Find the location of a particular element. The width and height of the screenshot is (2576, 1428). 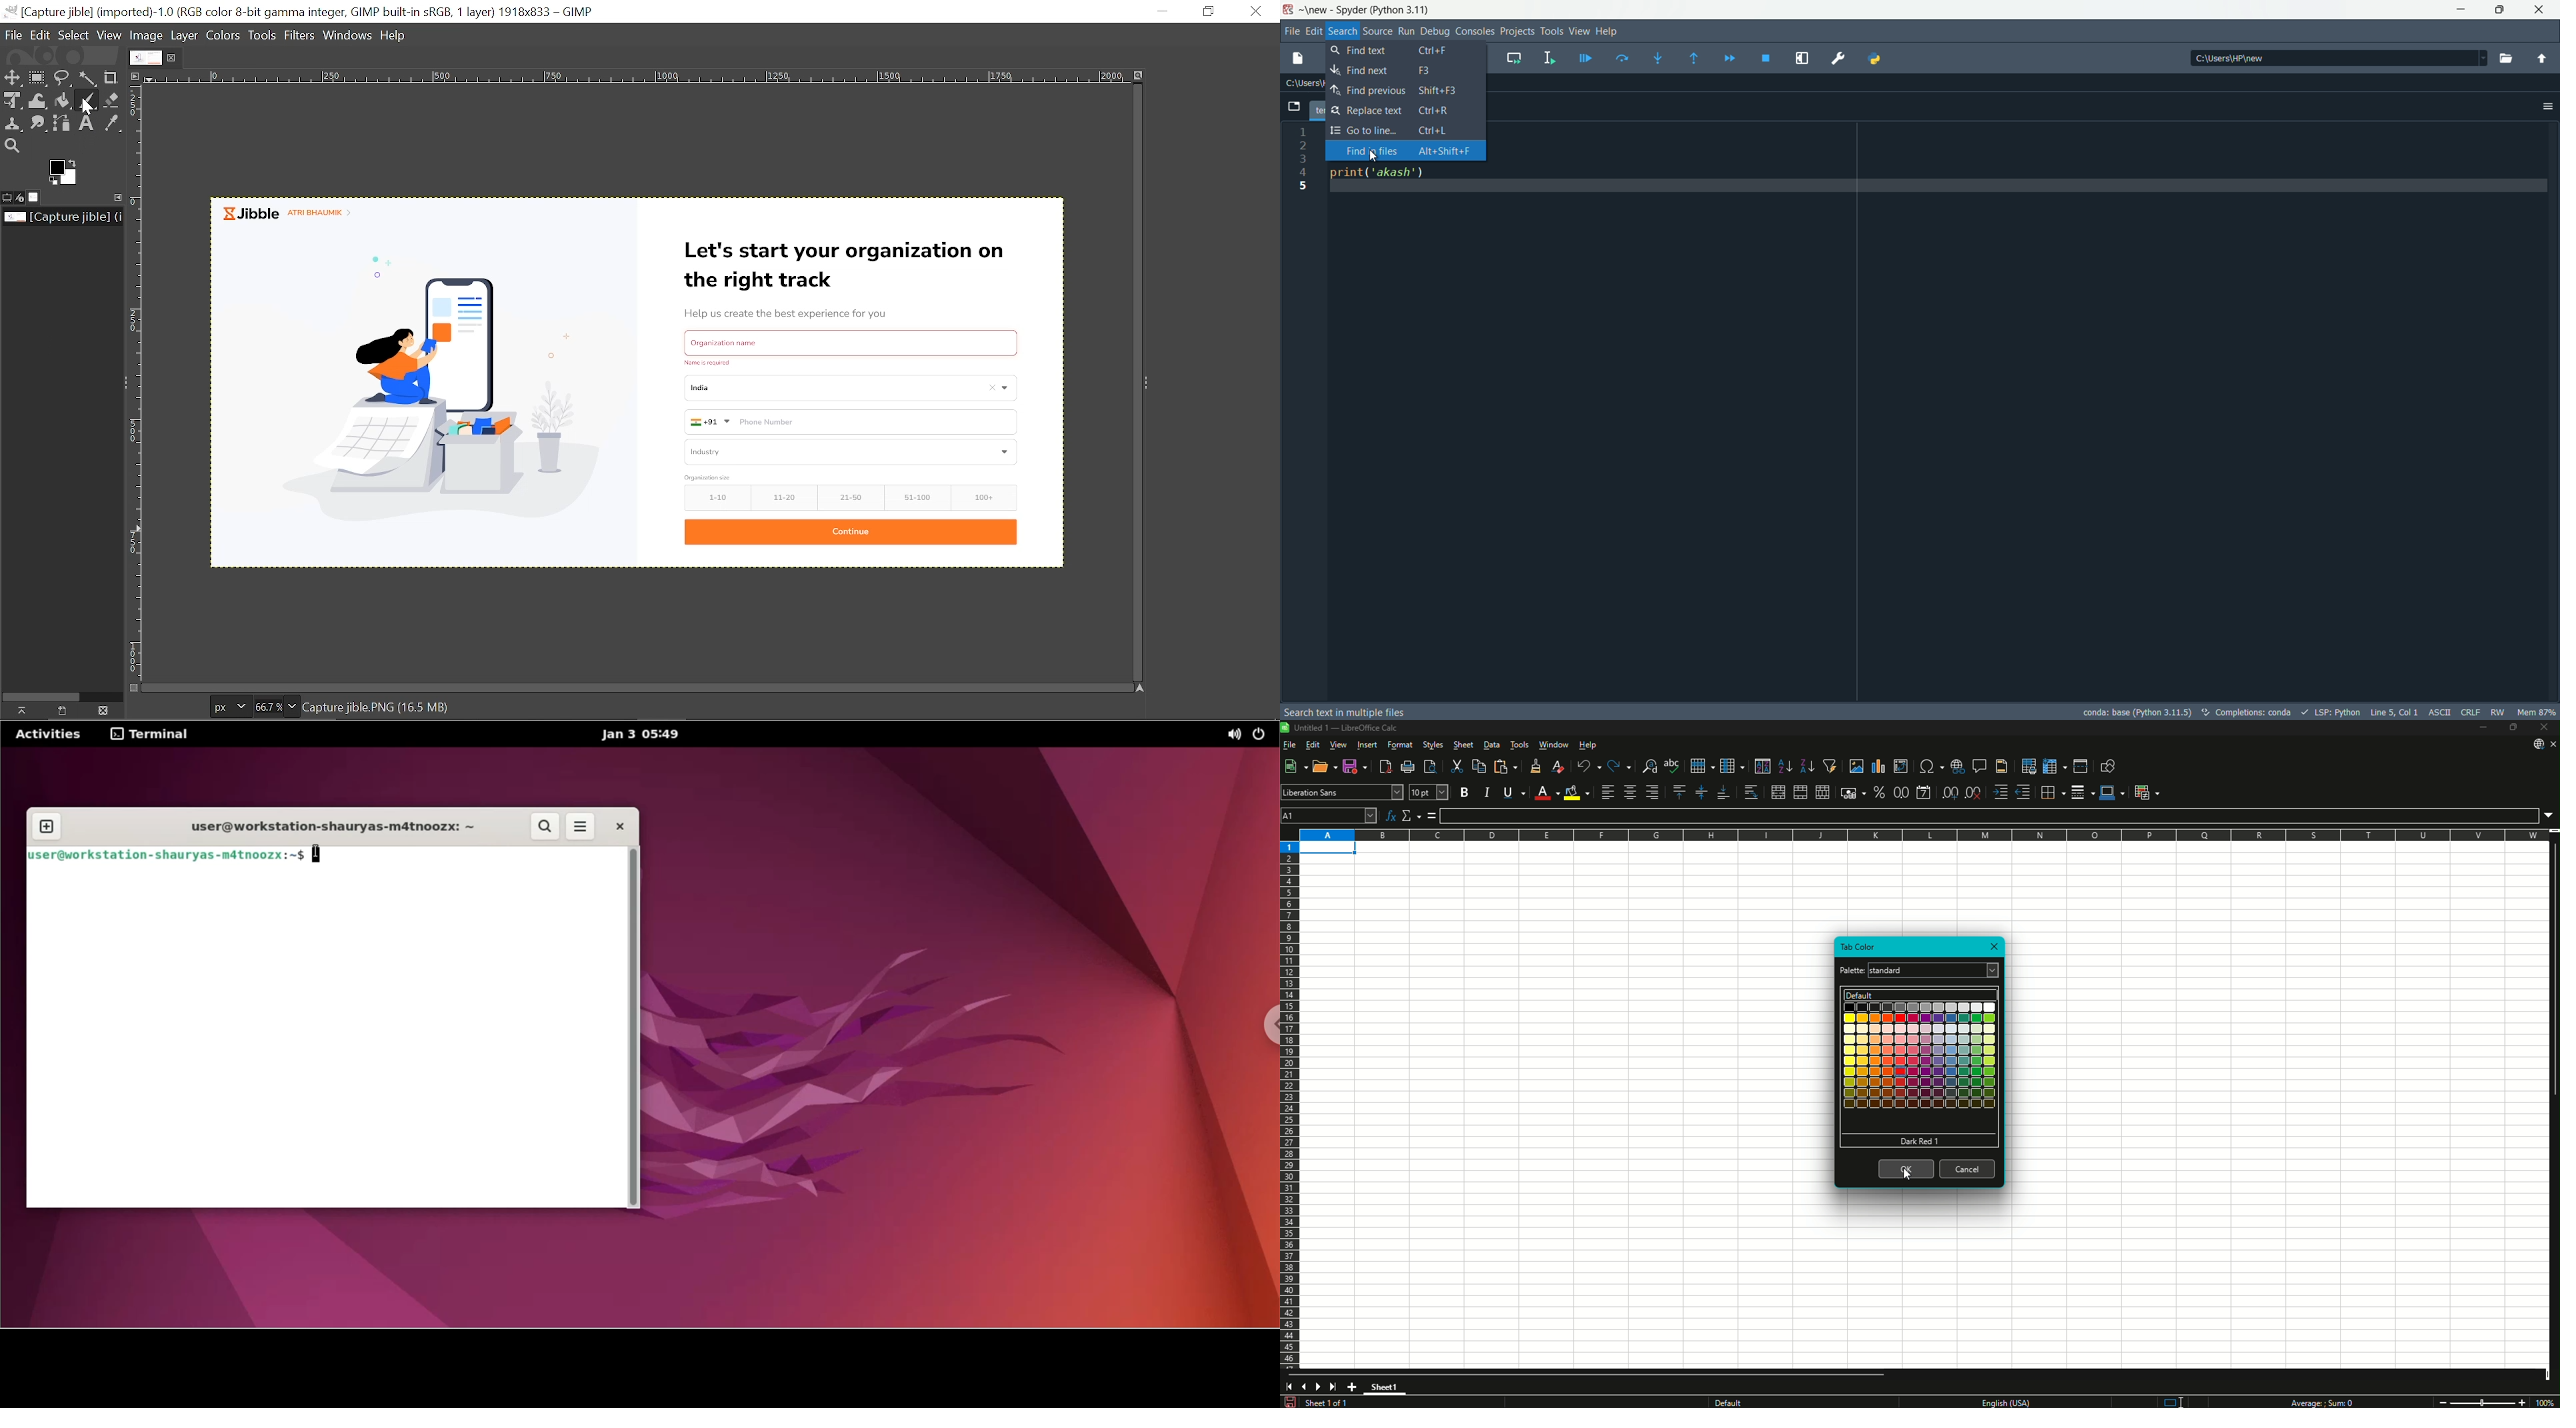

Insert Chart is located at coordinates (1879, 766).